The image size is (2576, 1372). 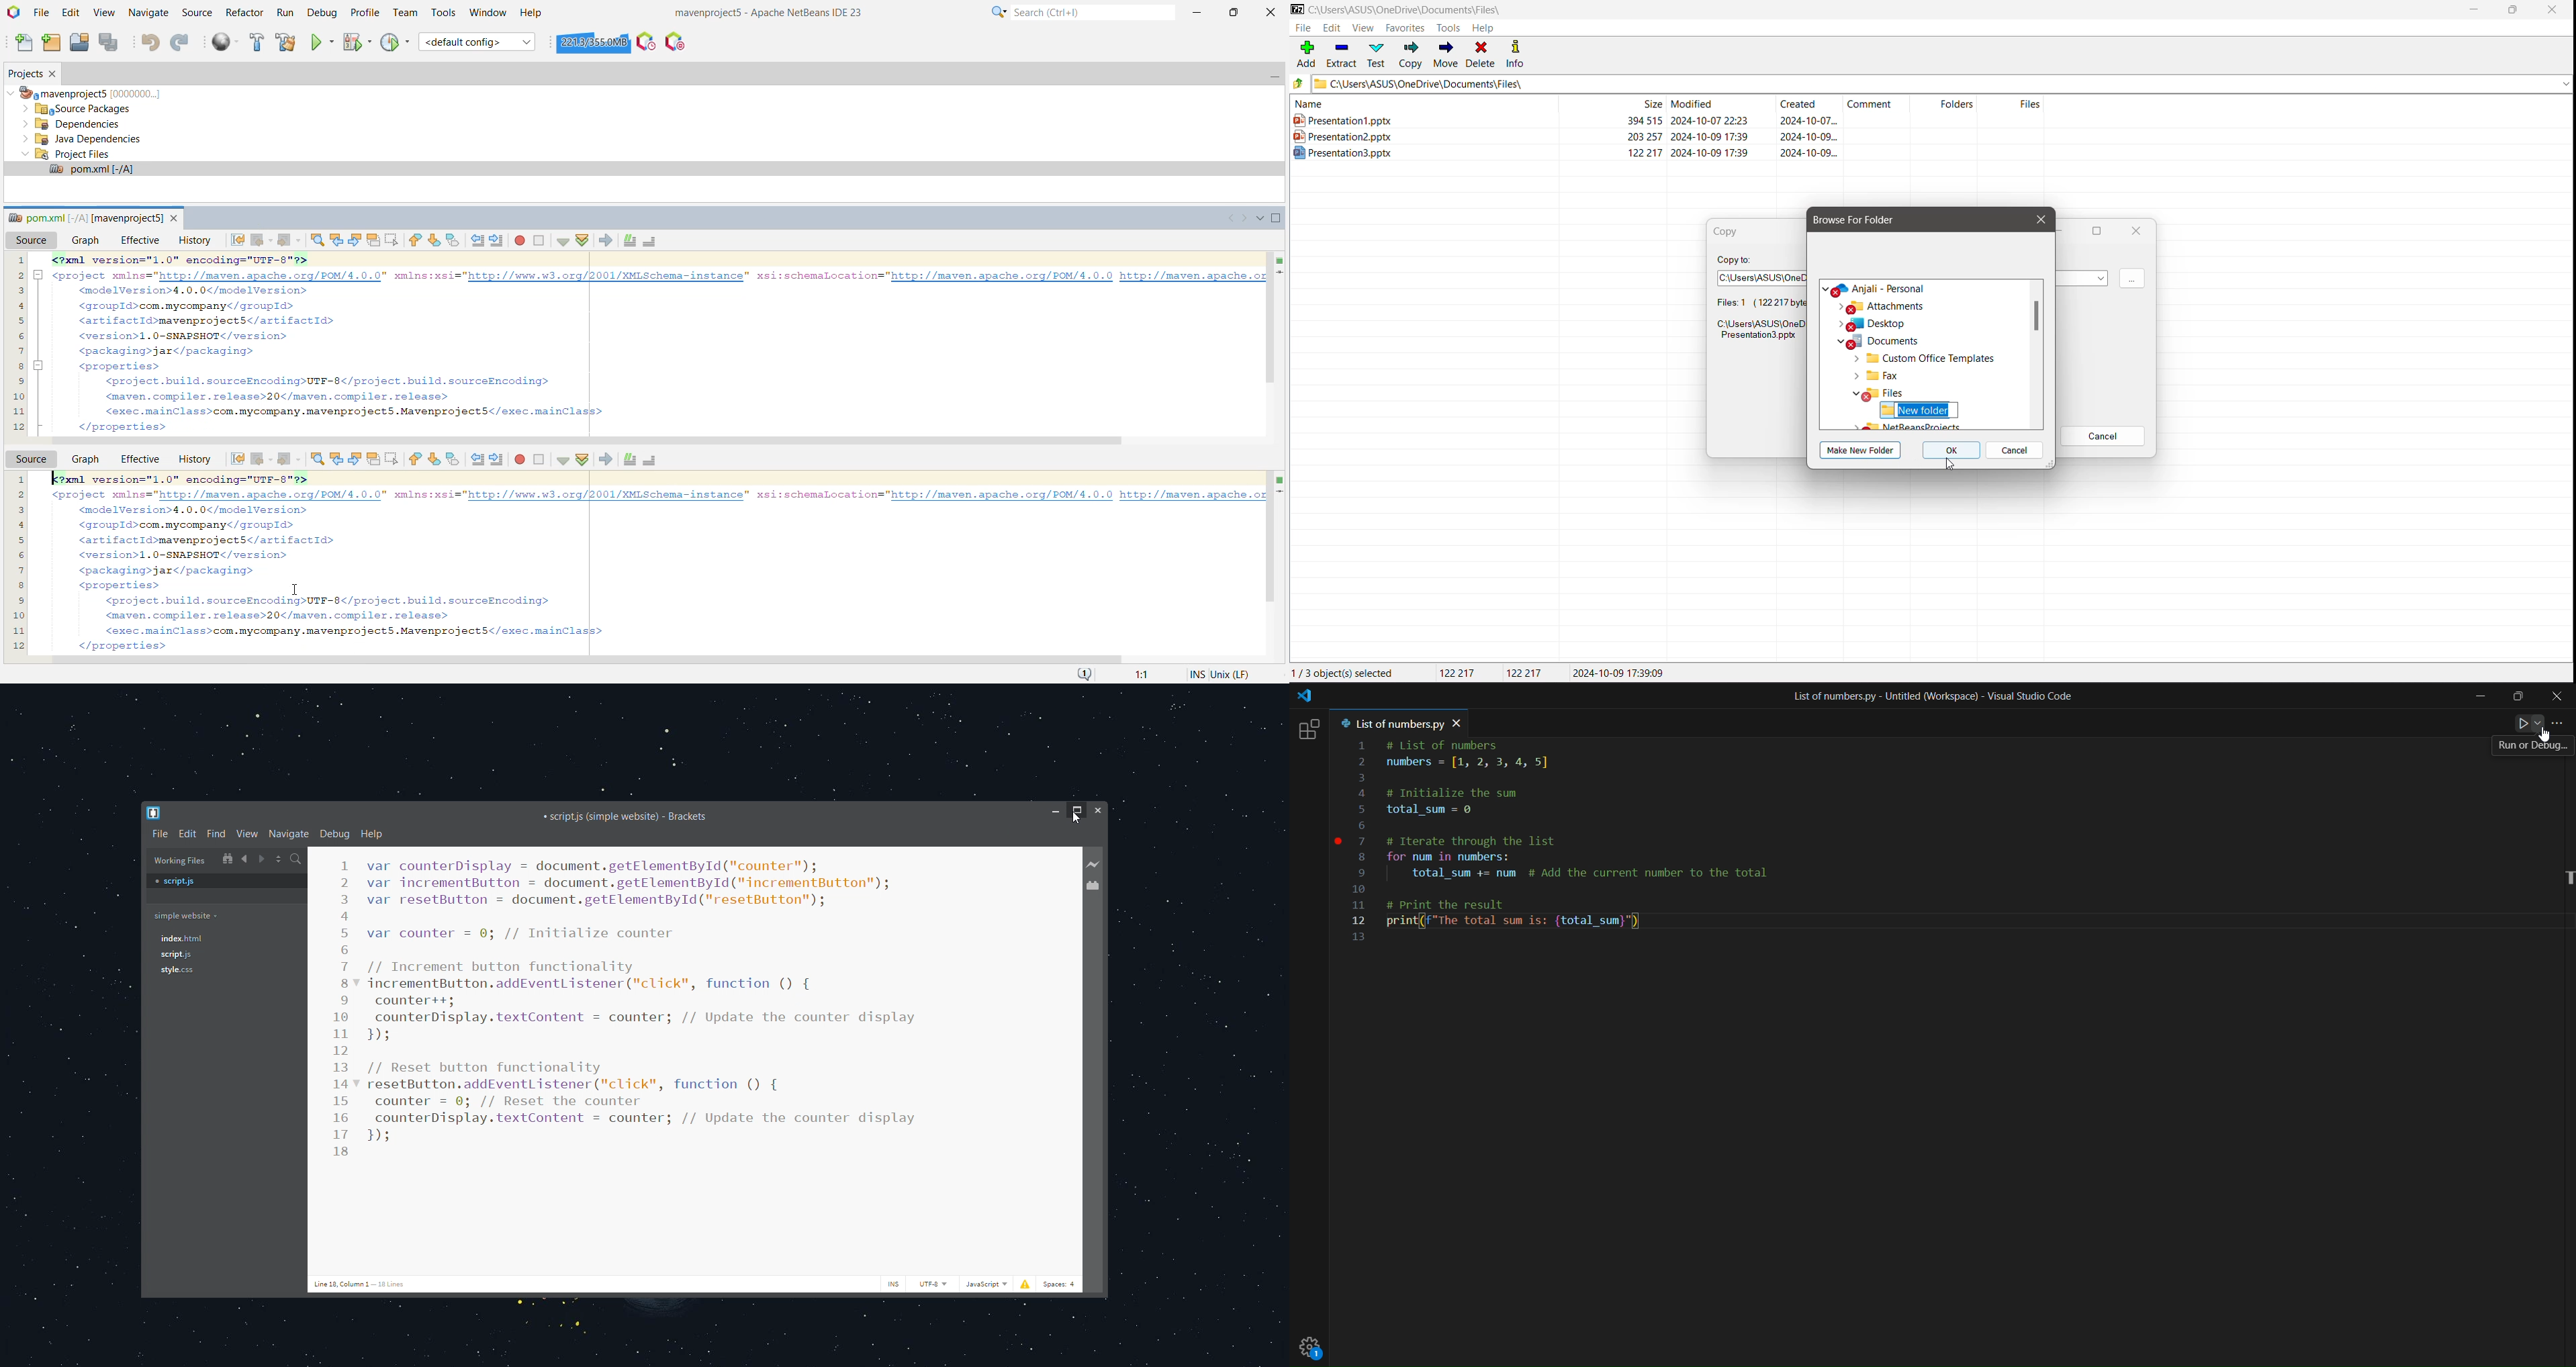 I want to click on view, so click(x=249, y=834).